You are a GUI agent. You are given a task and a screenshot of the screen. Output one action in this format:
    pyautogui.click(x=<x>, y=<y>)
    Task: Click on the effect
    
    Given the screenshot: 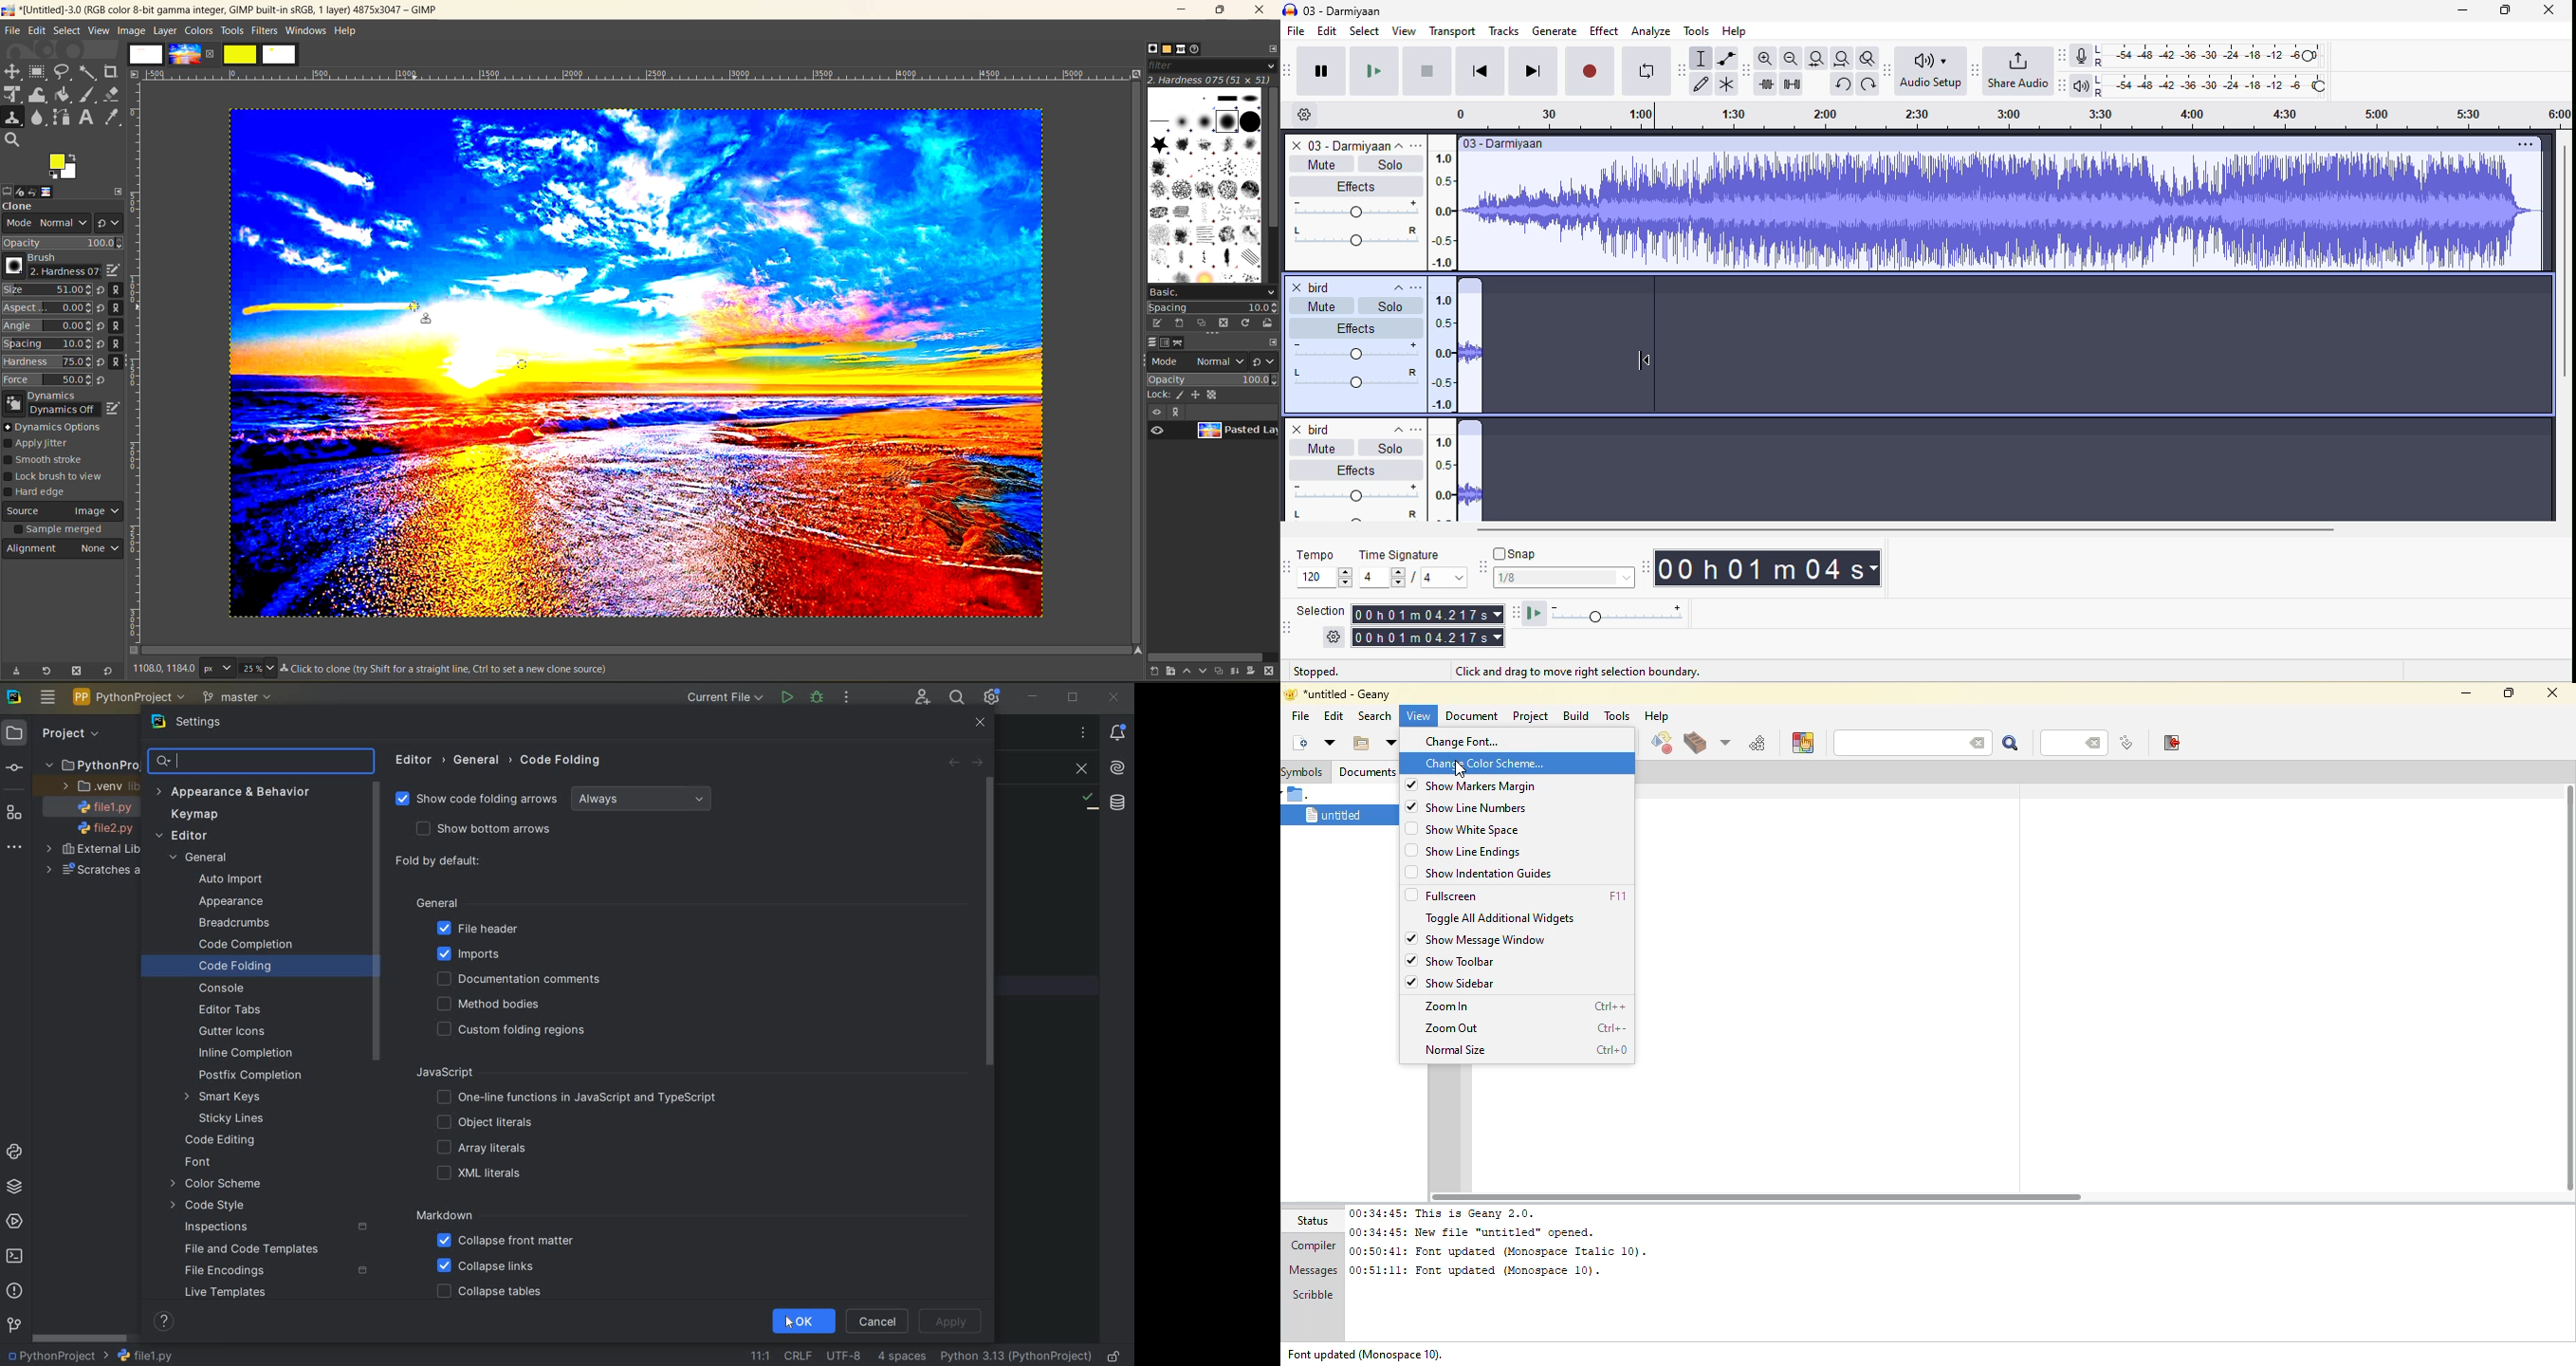 What is the action you would take?
    pyautogui.click(x=1354, y=187)
    